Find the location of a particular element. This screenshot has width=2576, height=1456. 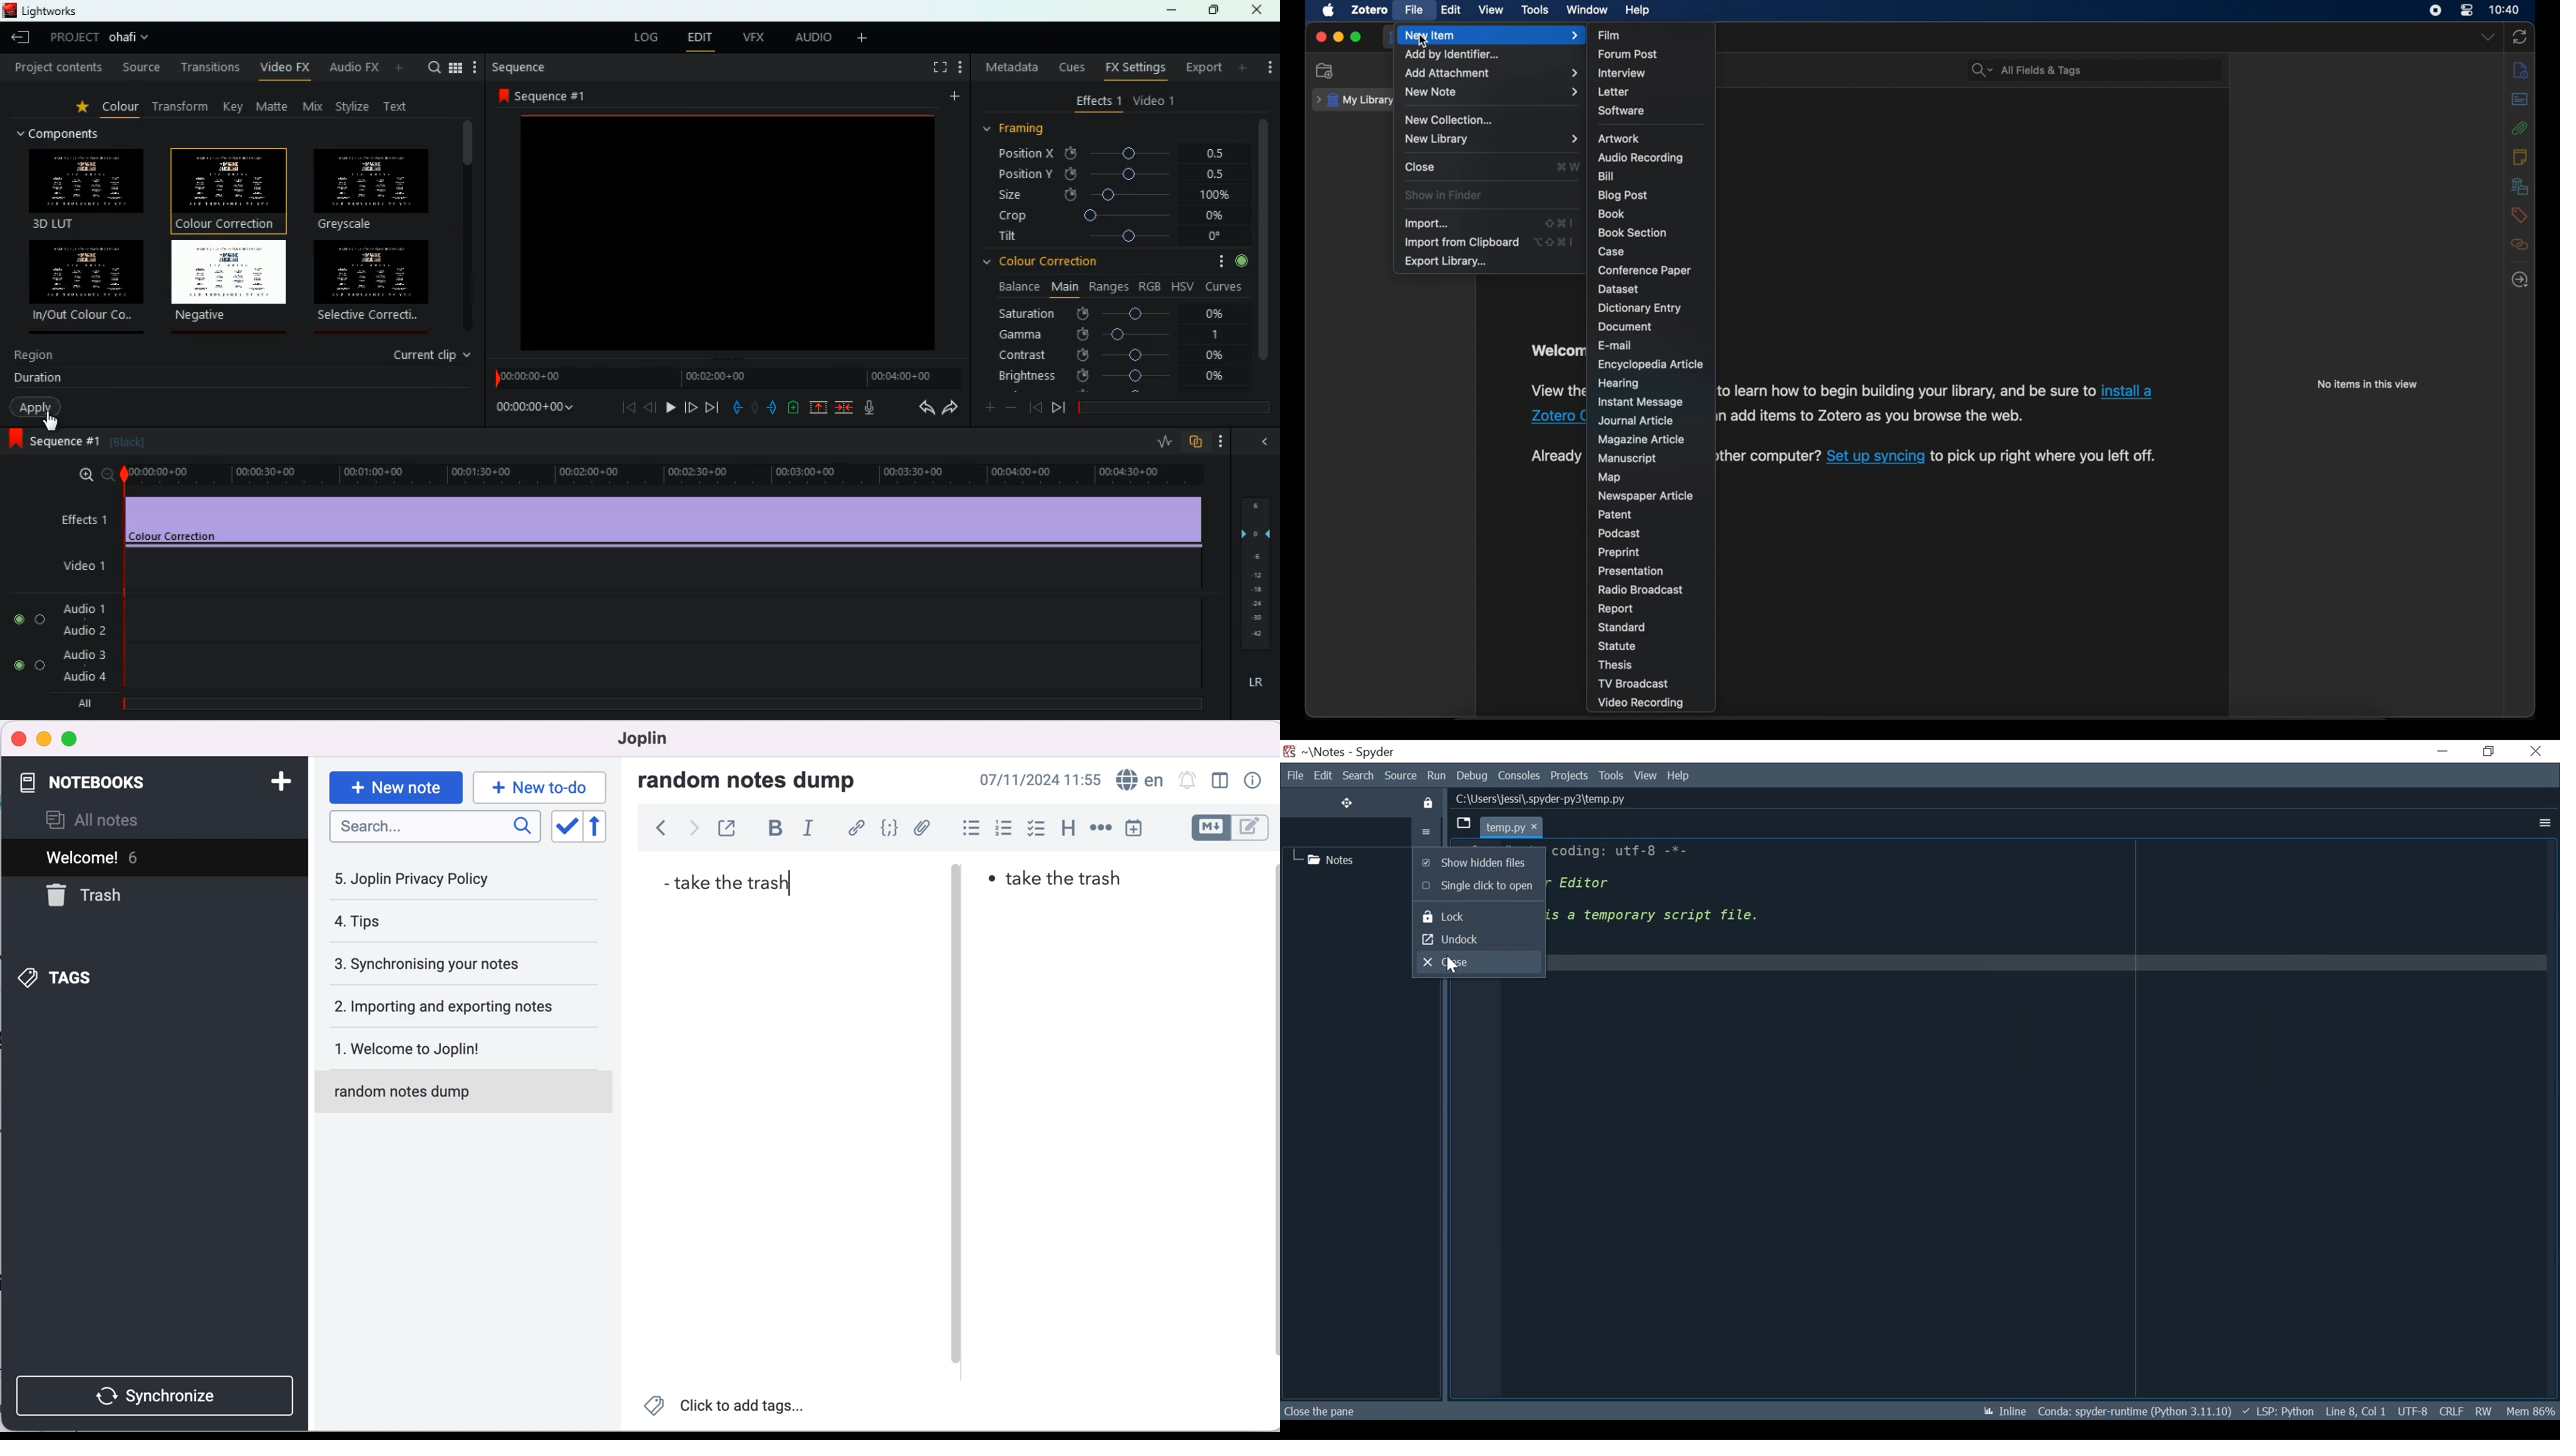

install a is located at coordinates (2130, 391).